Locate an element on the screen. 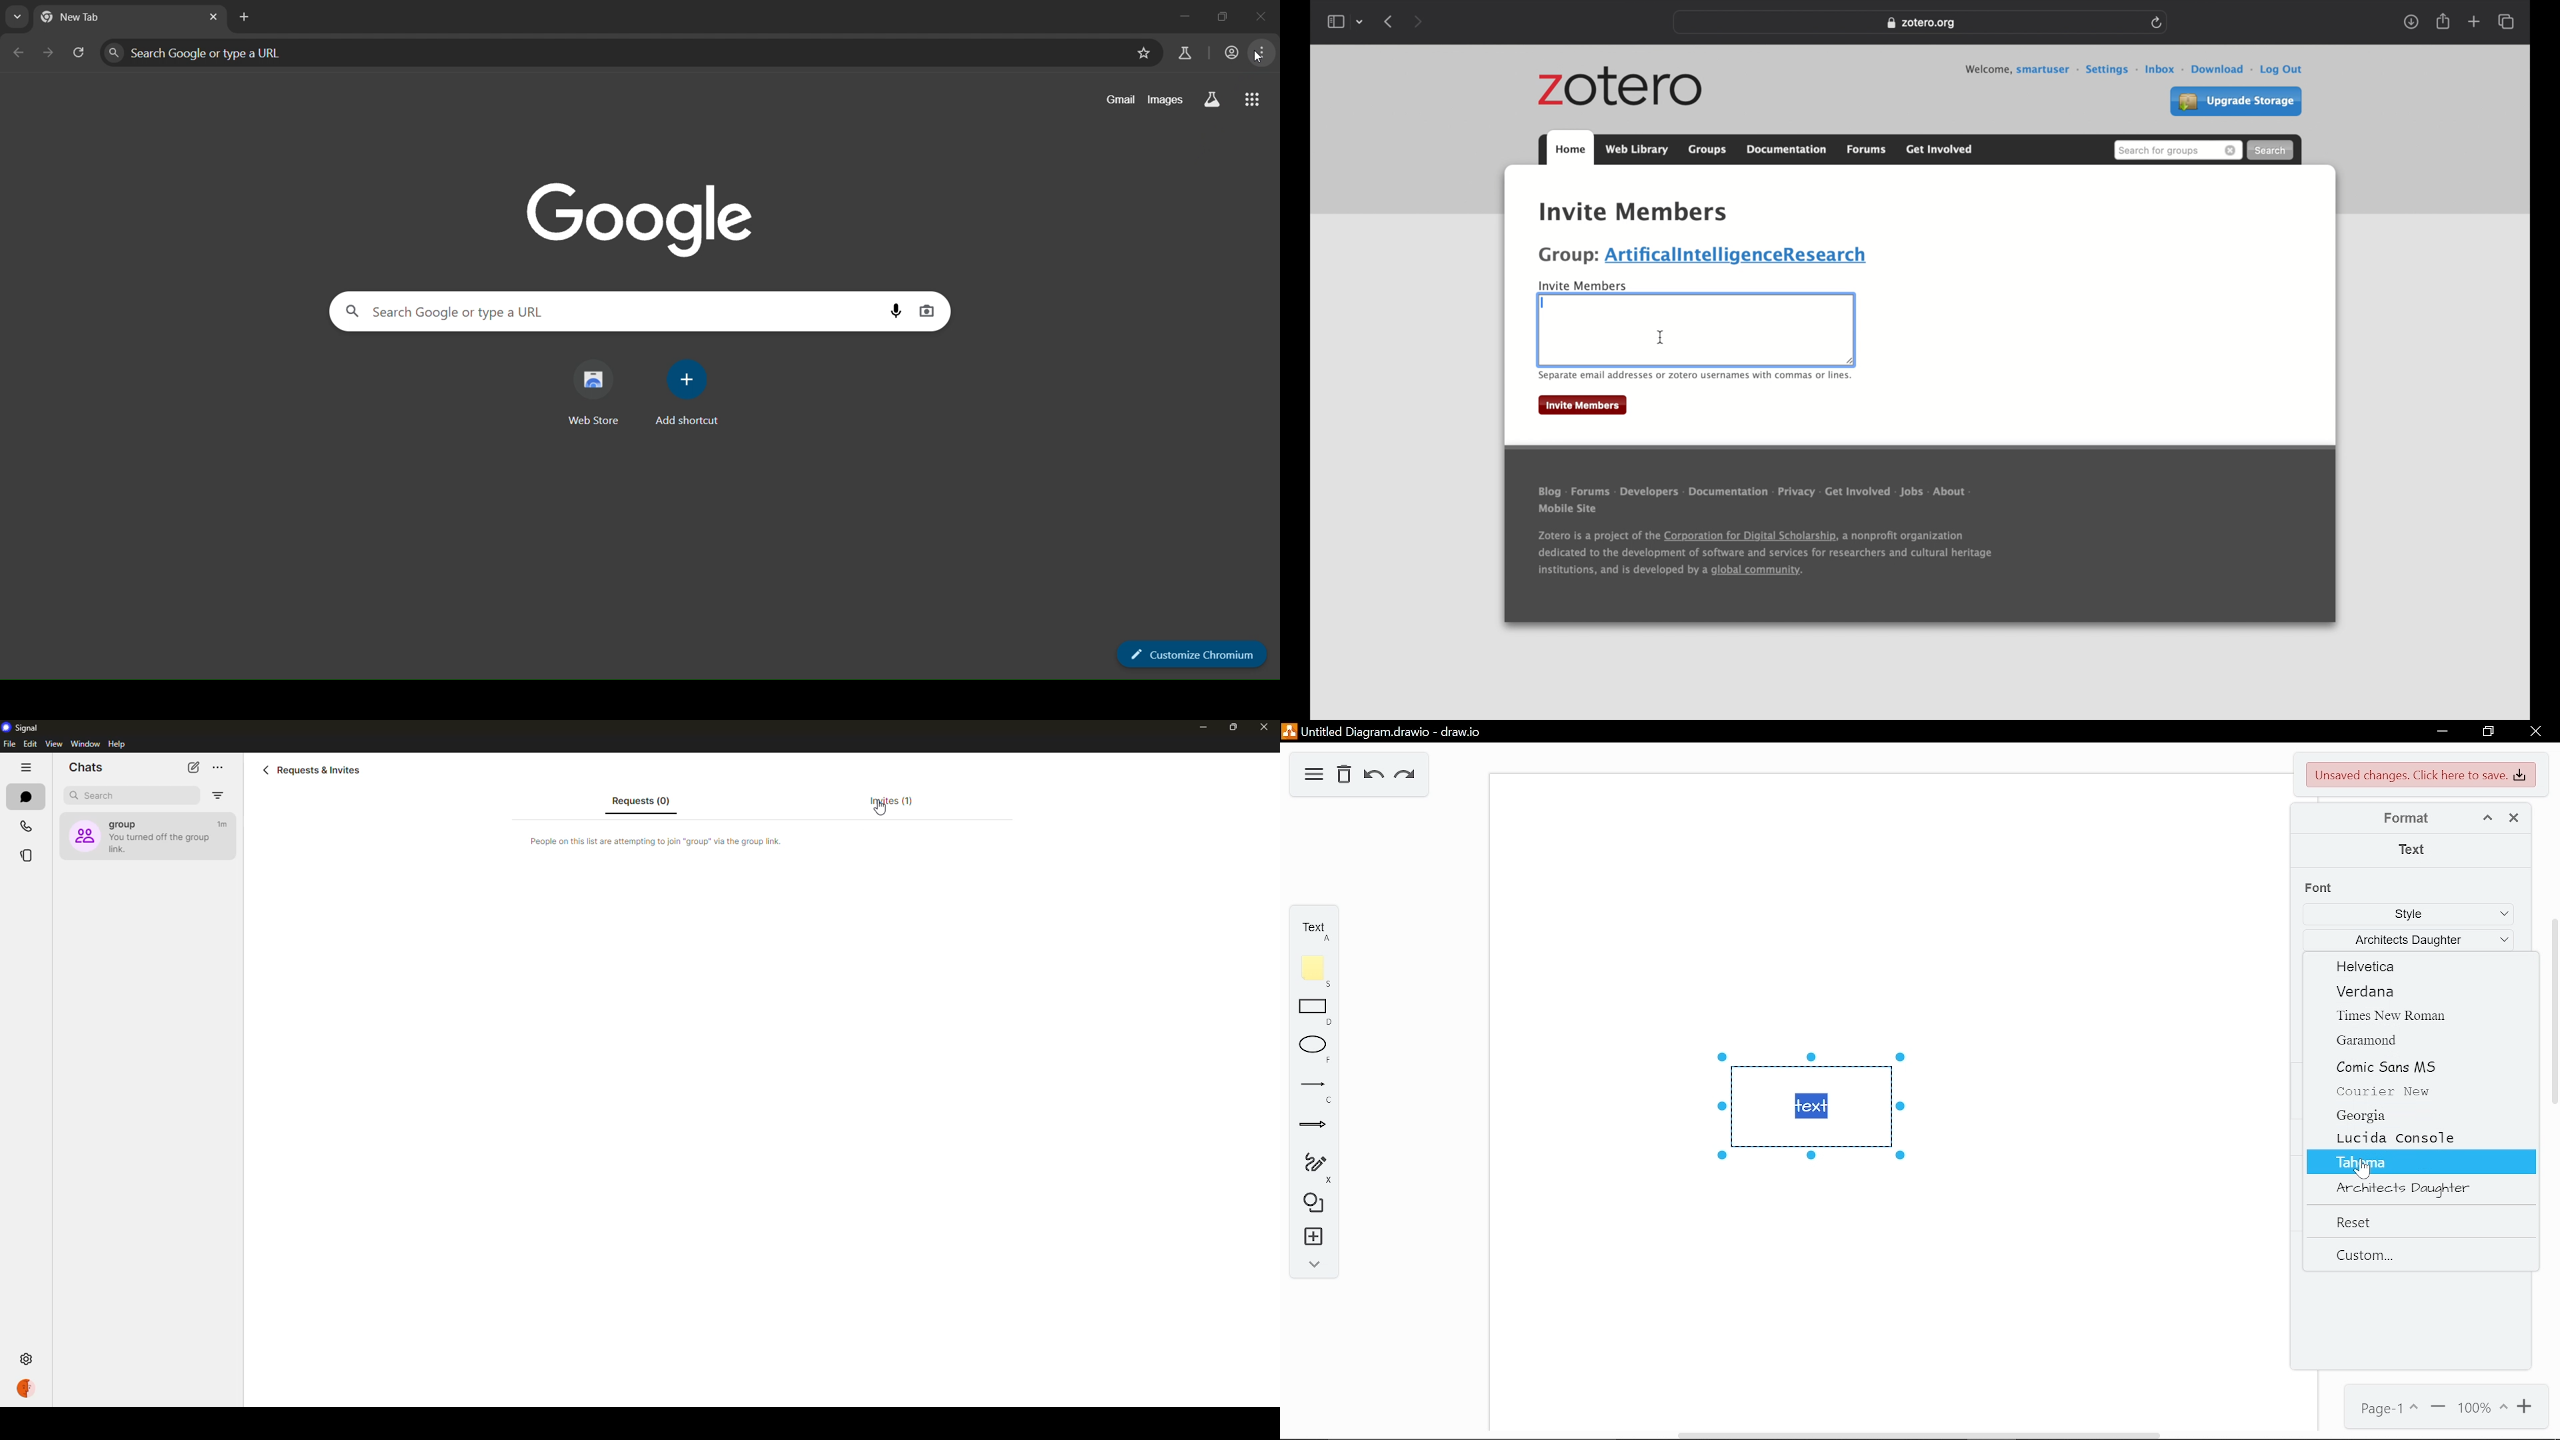 The image size is (2576, 1456). inbox is located at coordinates (2165, 70).